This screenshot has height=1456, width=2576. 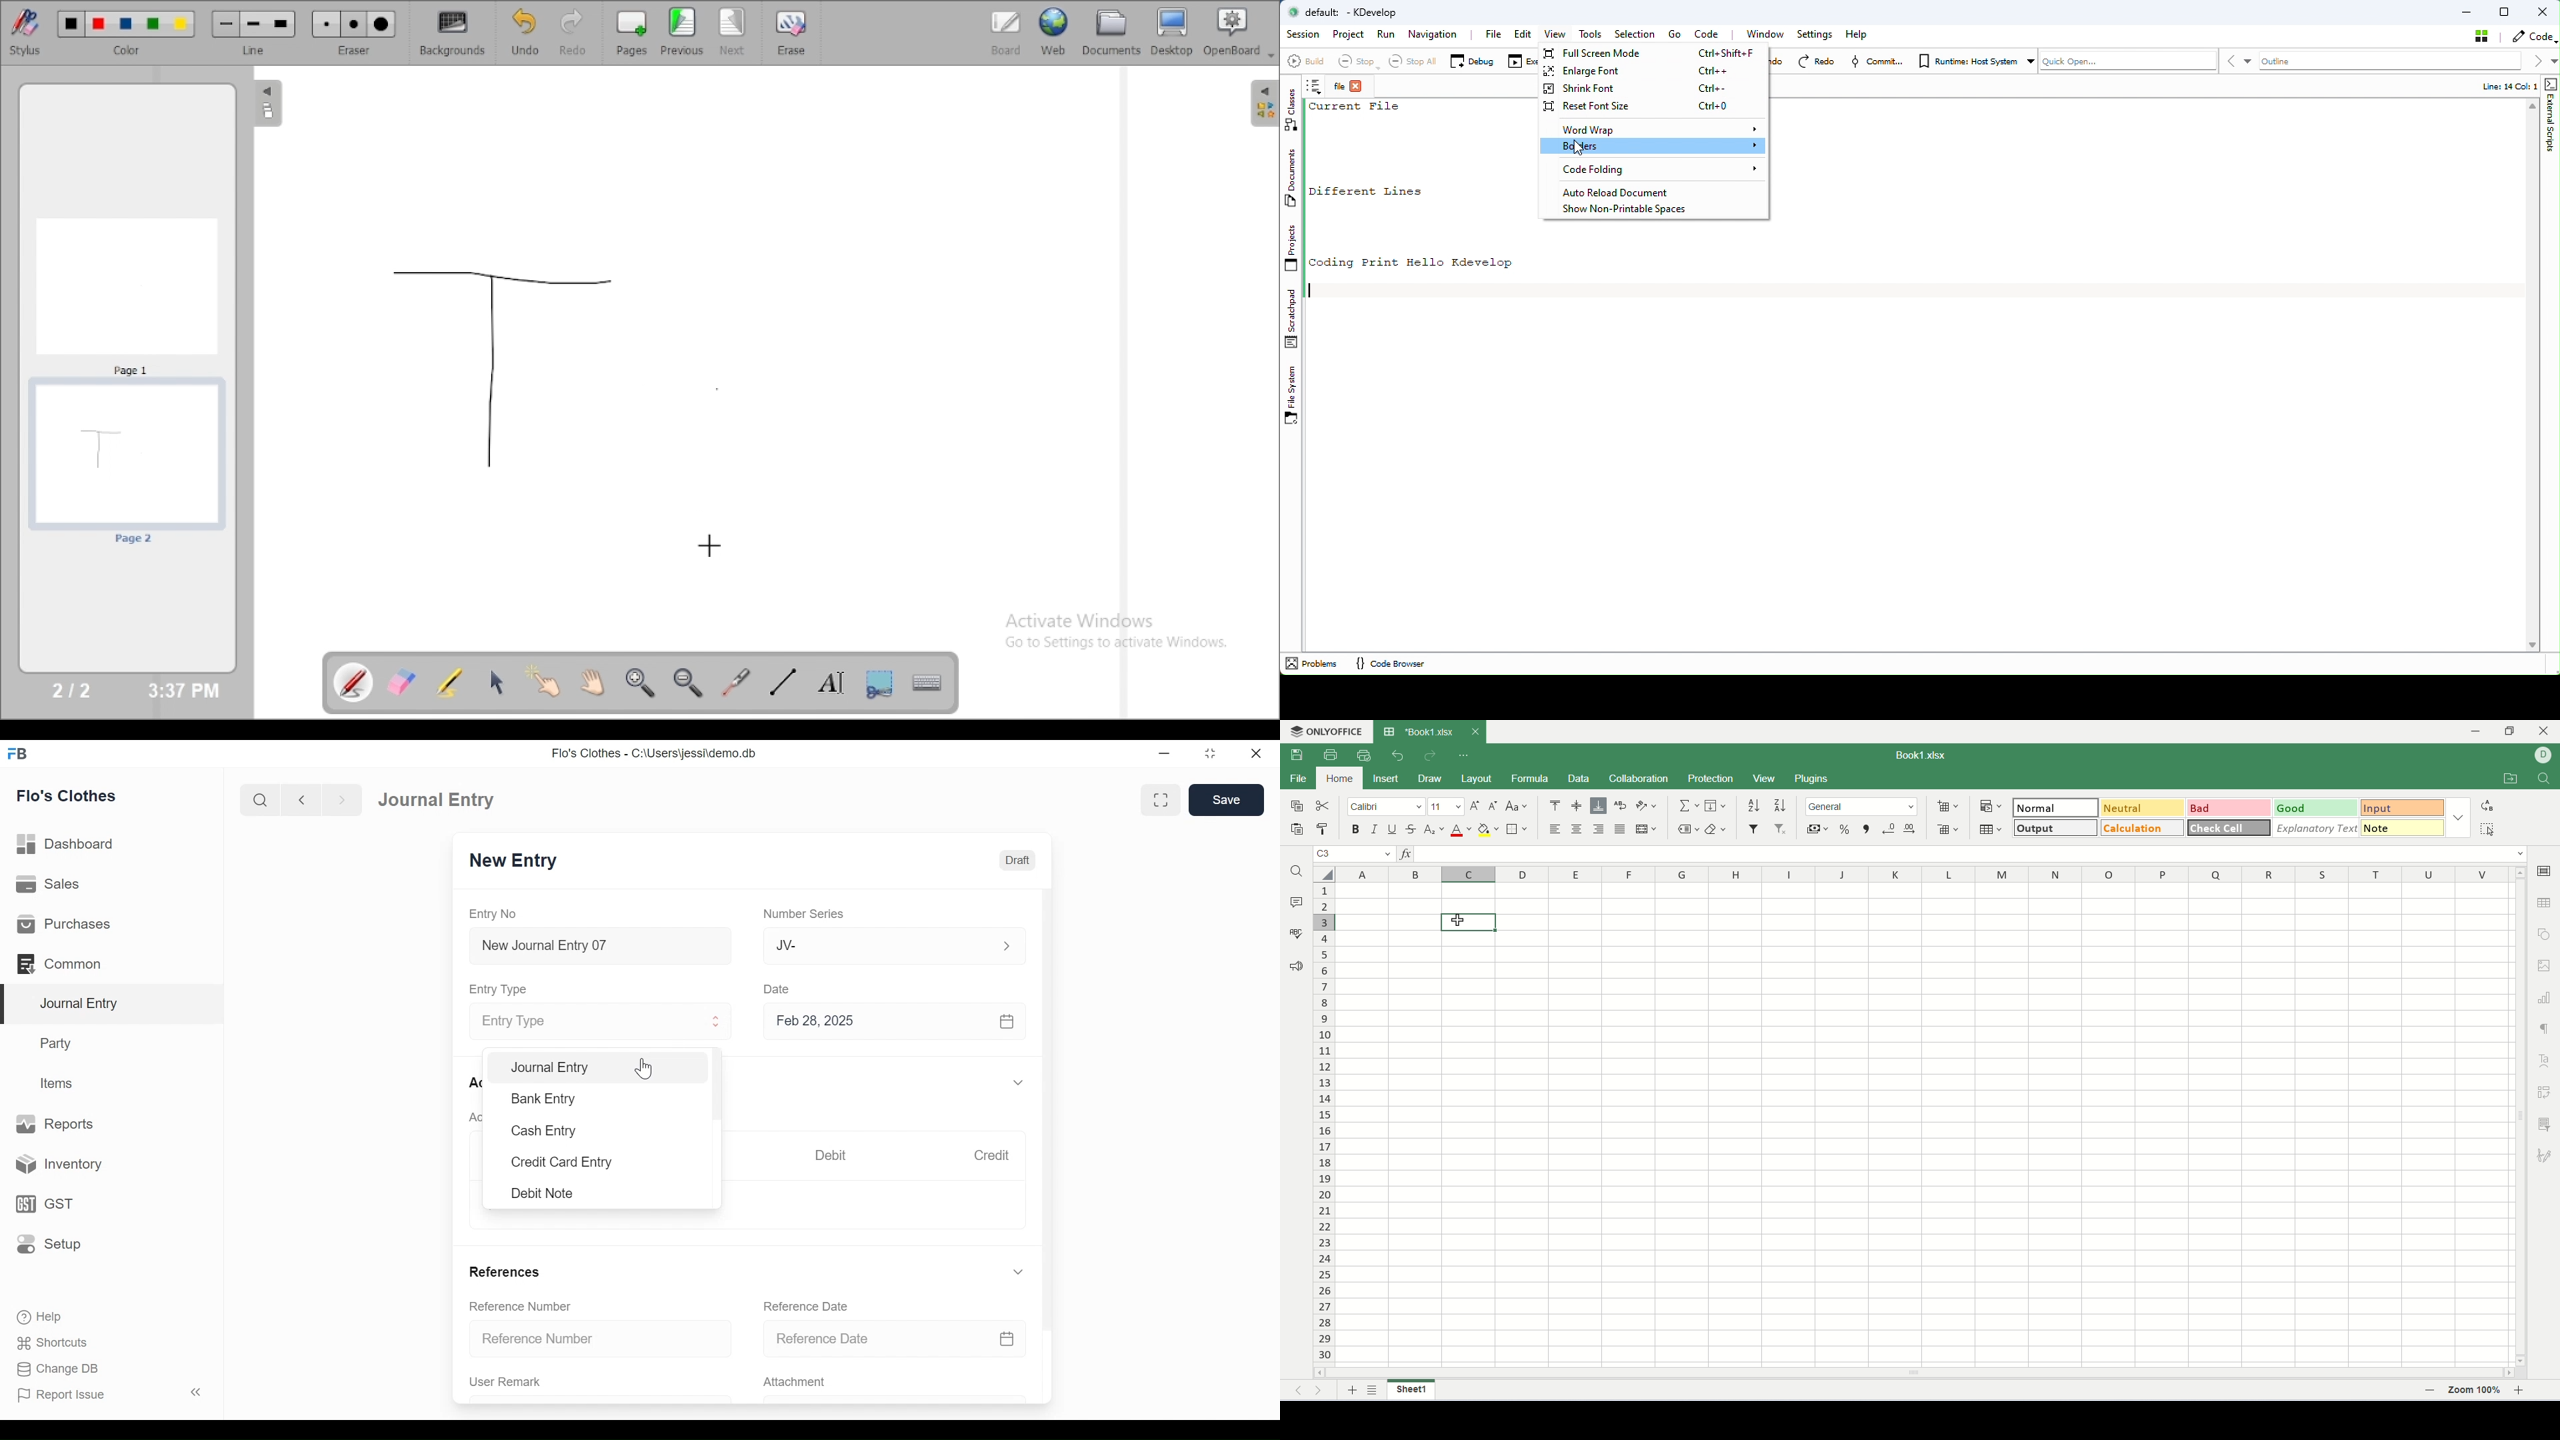 I want to click on quick print, so click(x=1365, y=755).